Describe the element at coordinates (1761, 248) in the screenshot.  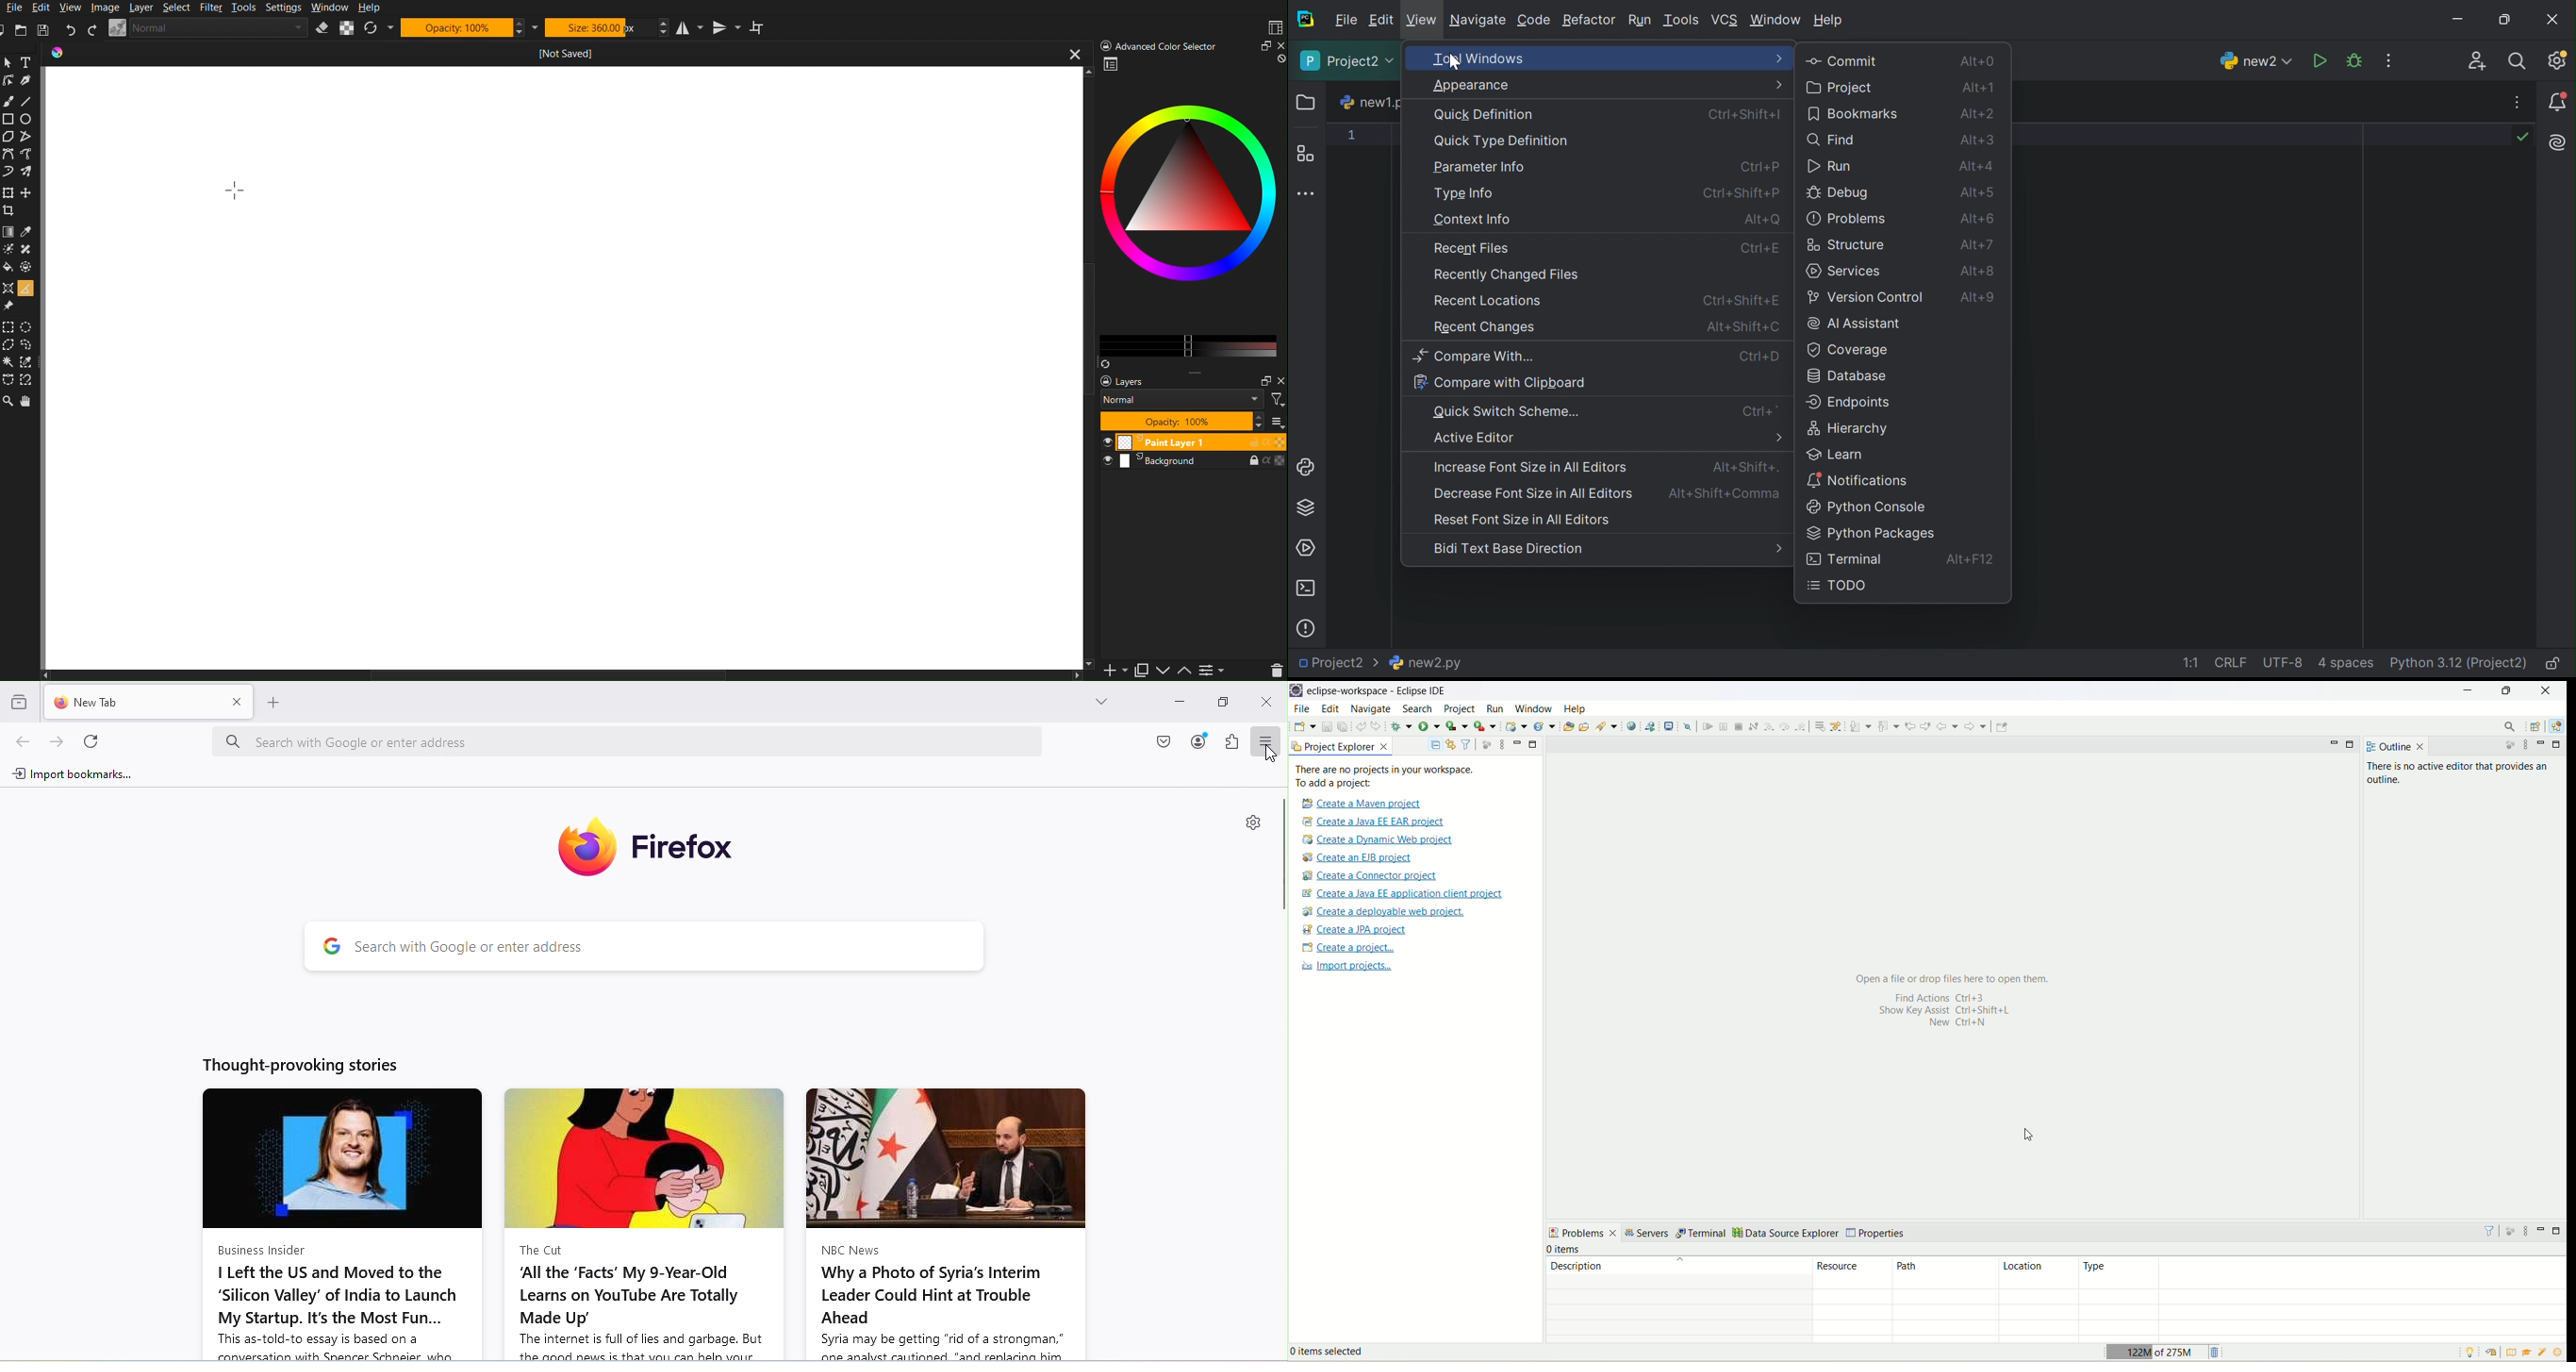
I see `Ctrl+P` at that location.